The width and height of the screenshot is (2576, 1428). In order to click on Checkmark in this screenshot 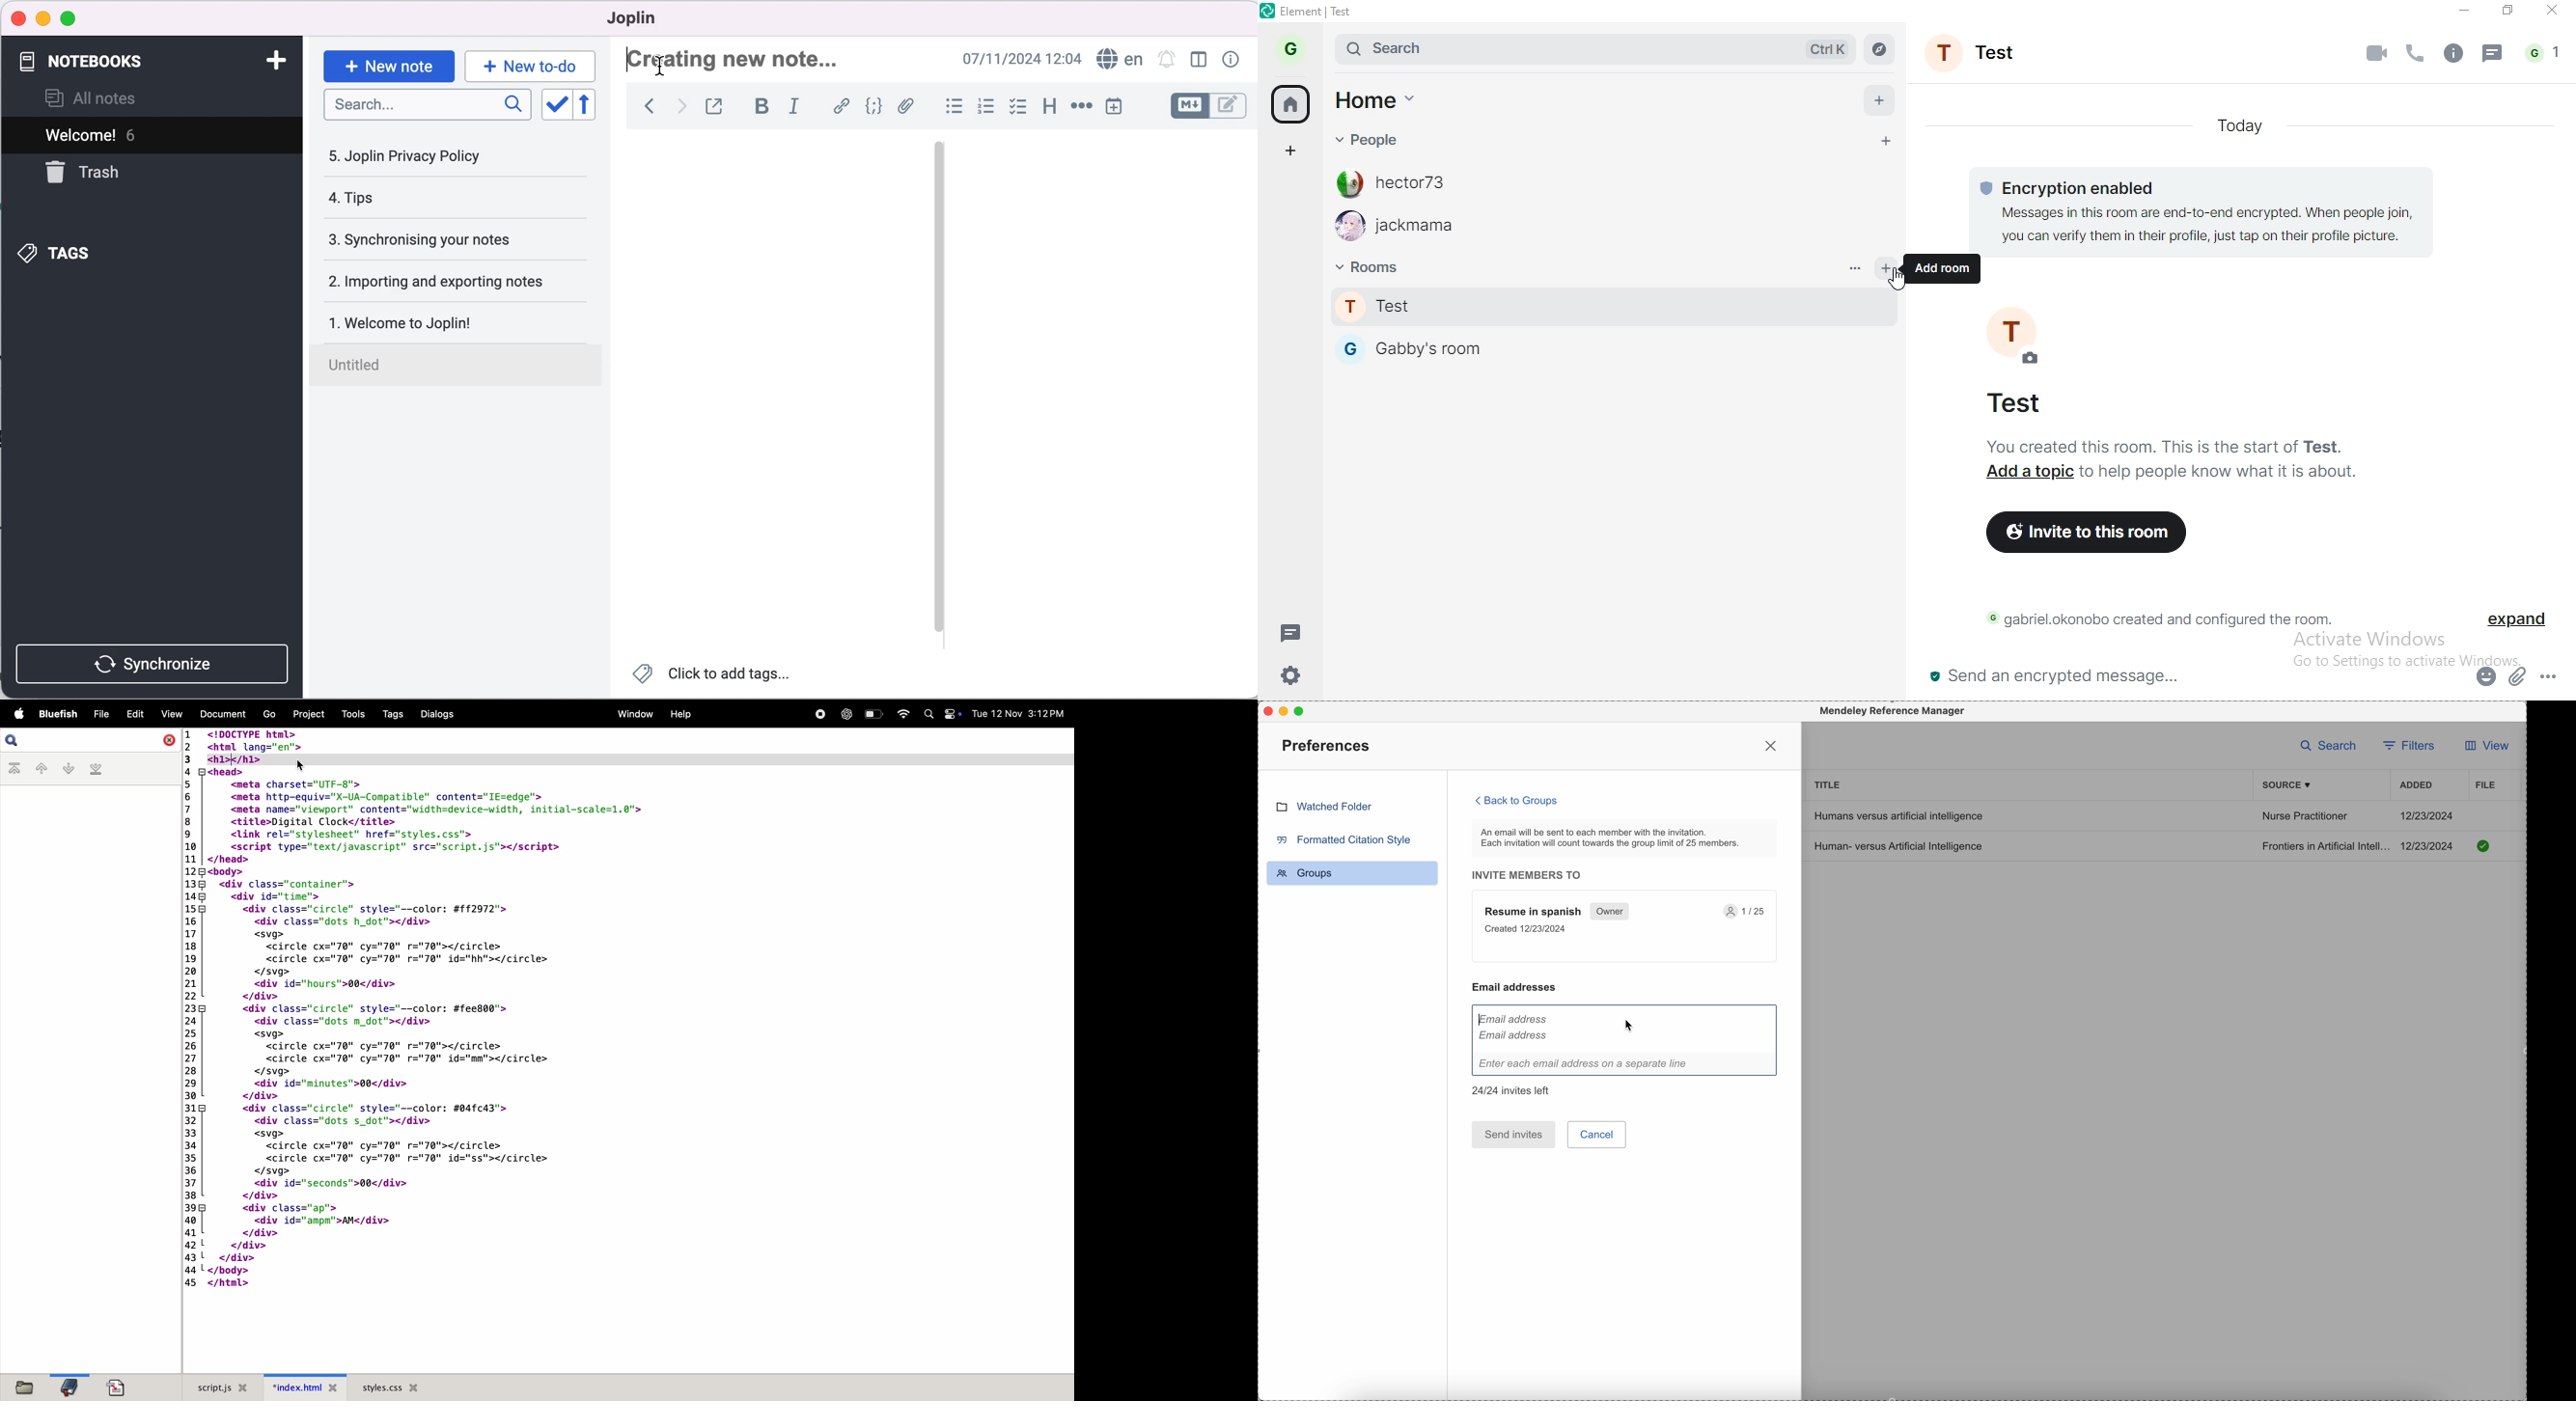, I will do `click(2484, 846)`.